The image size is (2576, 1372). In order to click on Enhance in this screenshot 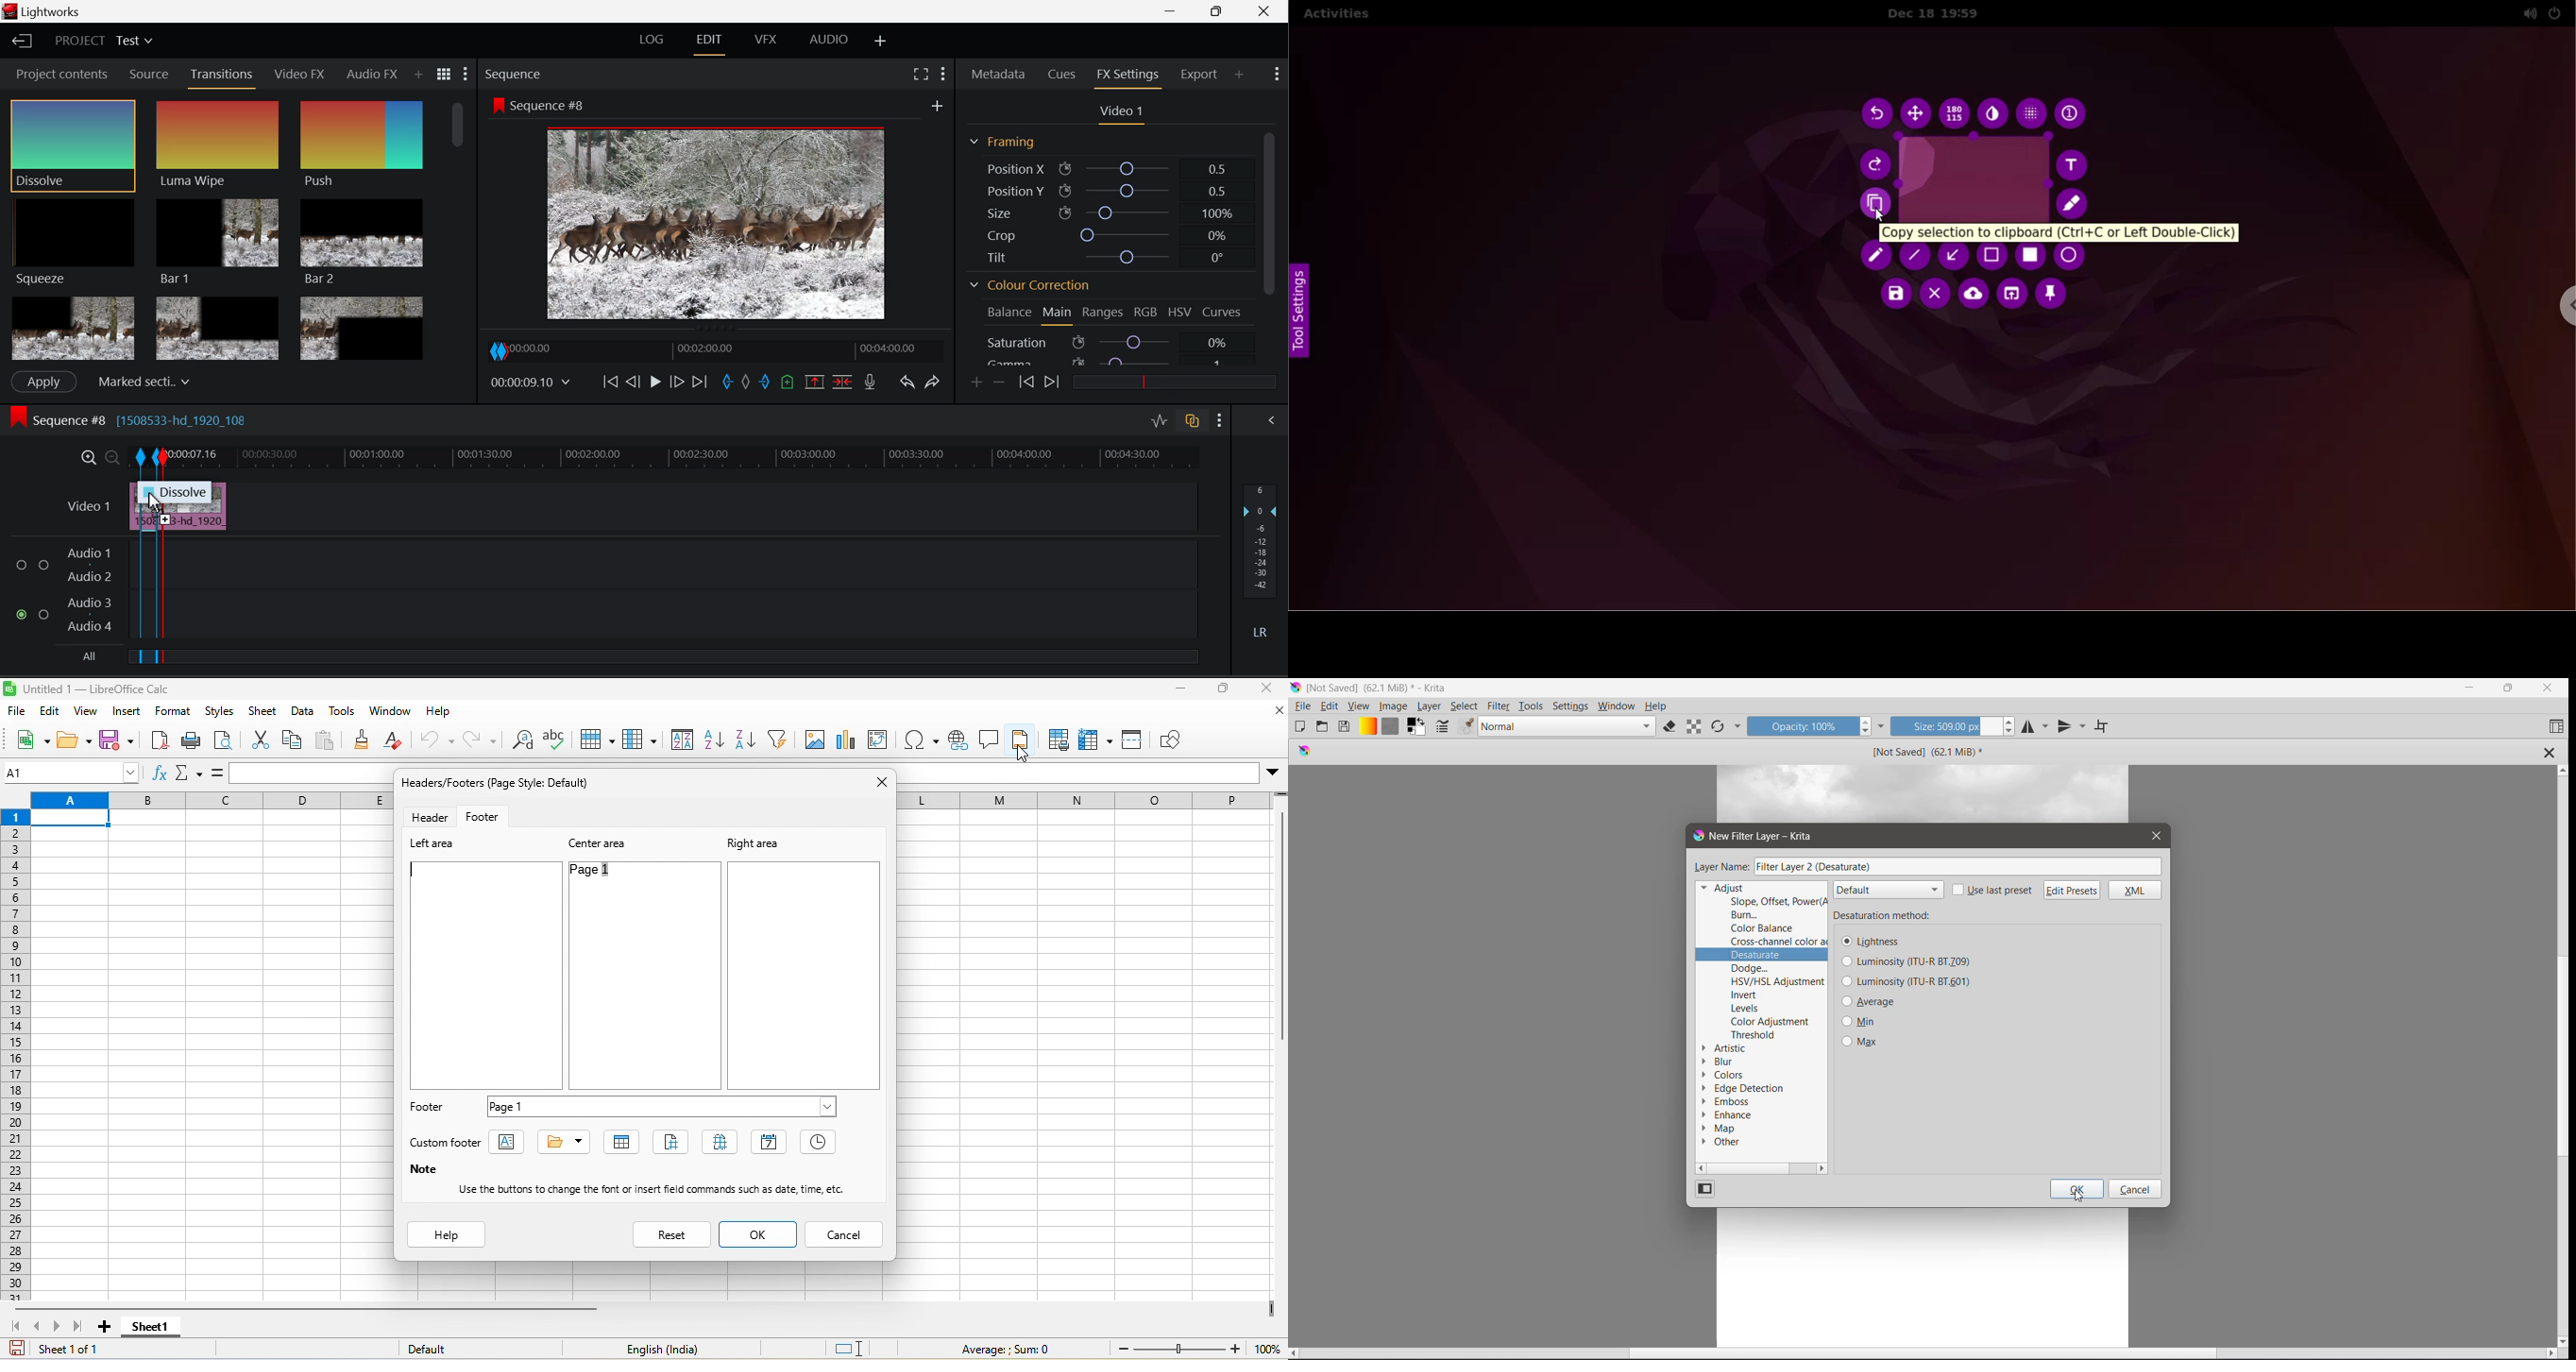, I will do `click(1730, 1115)`.